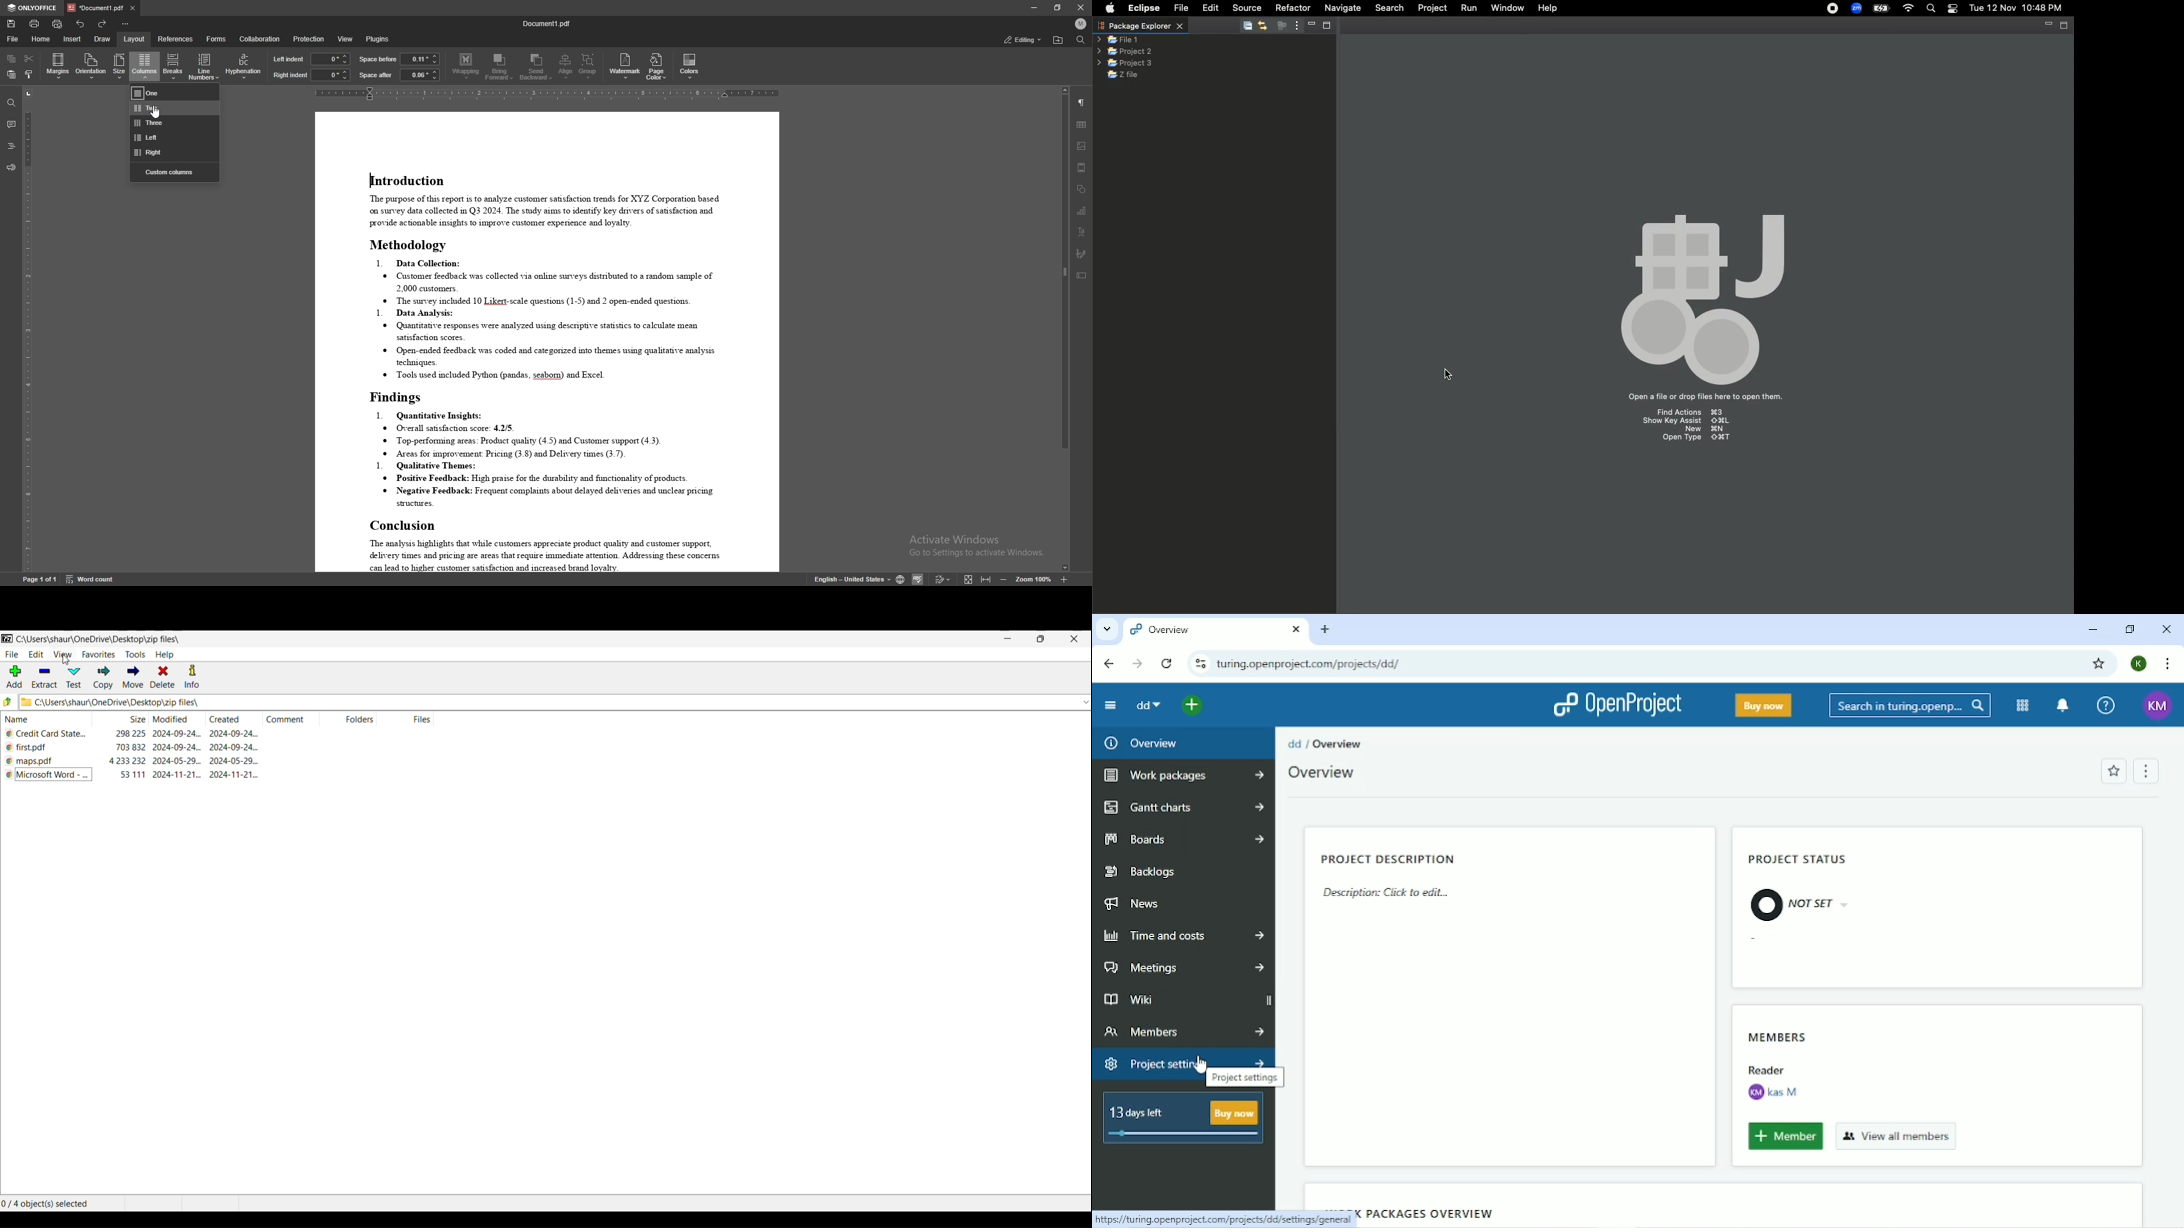 The image size is (2184, 1232). I want to click on To notification center, so click(2063, 706).